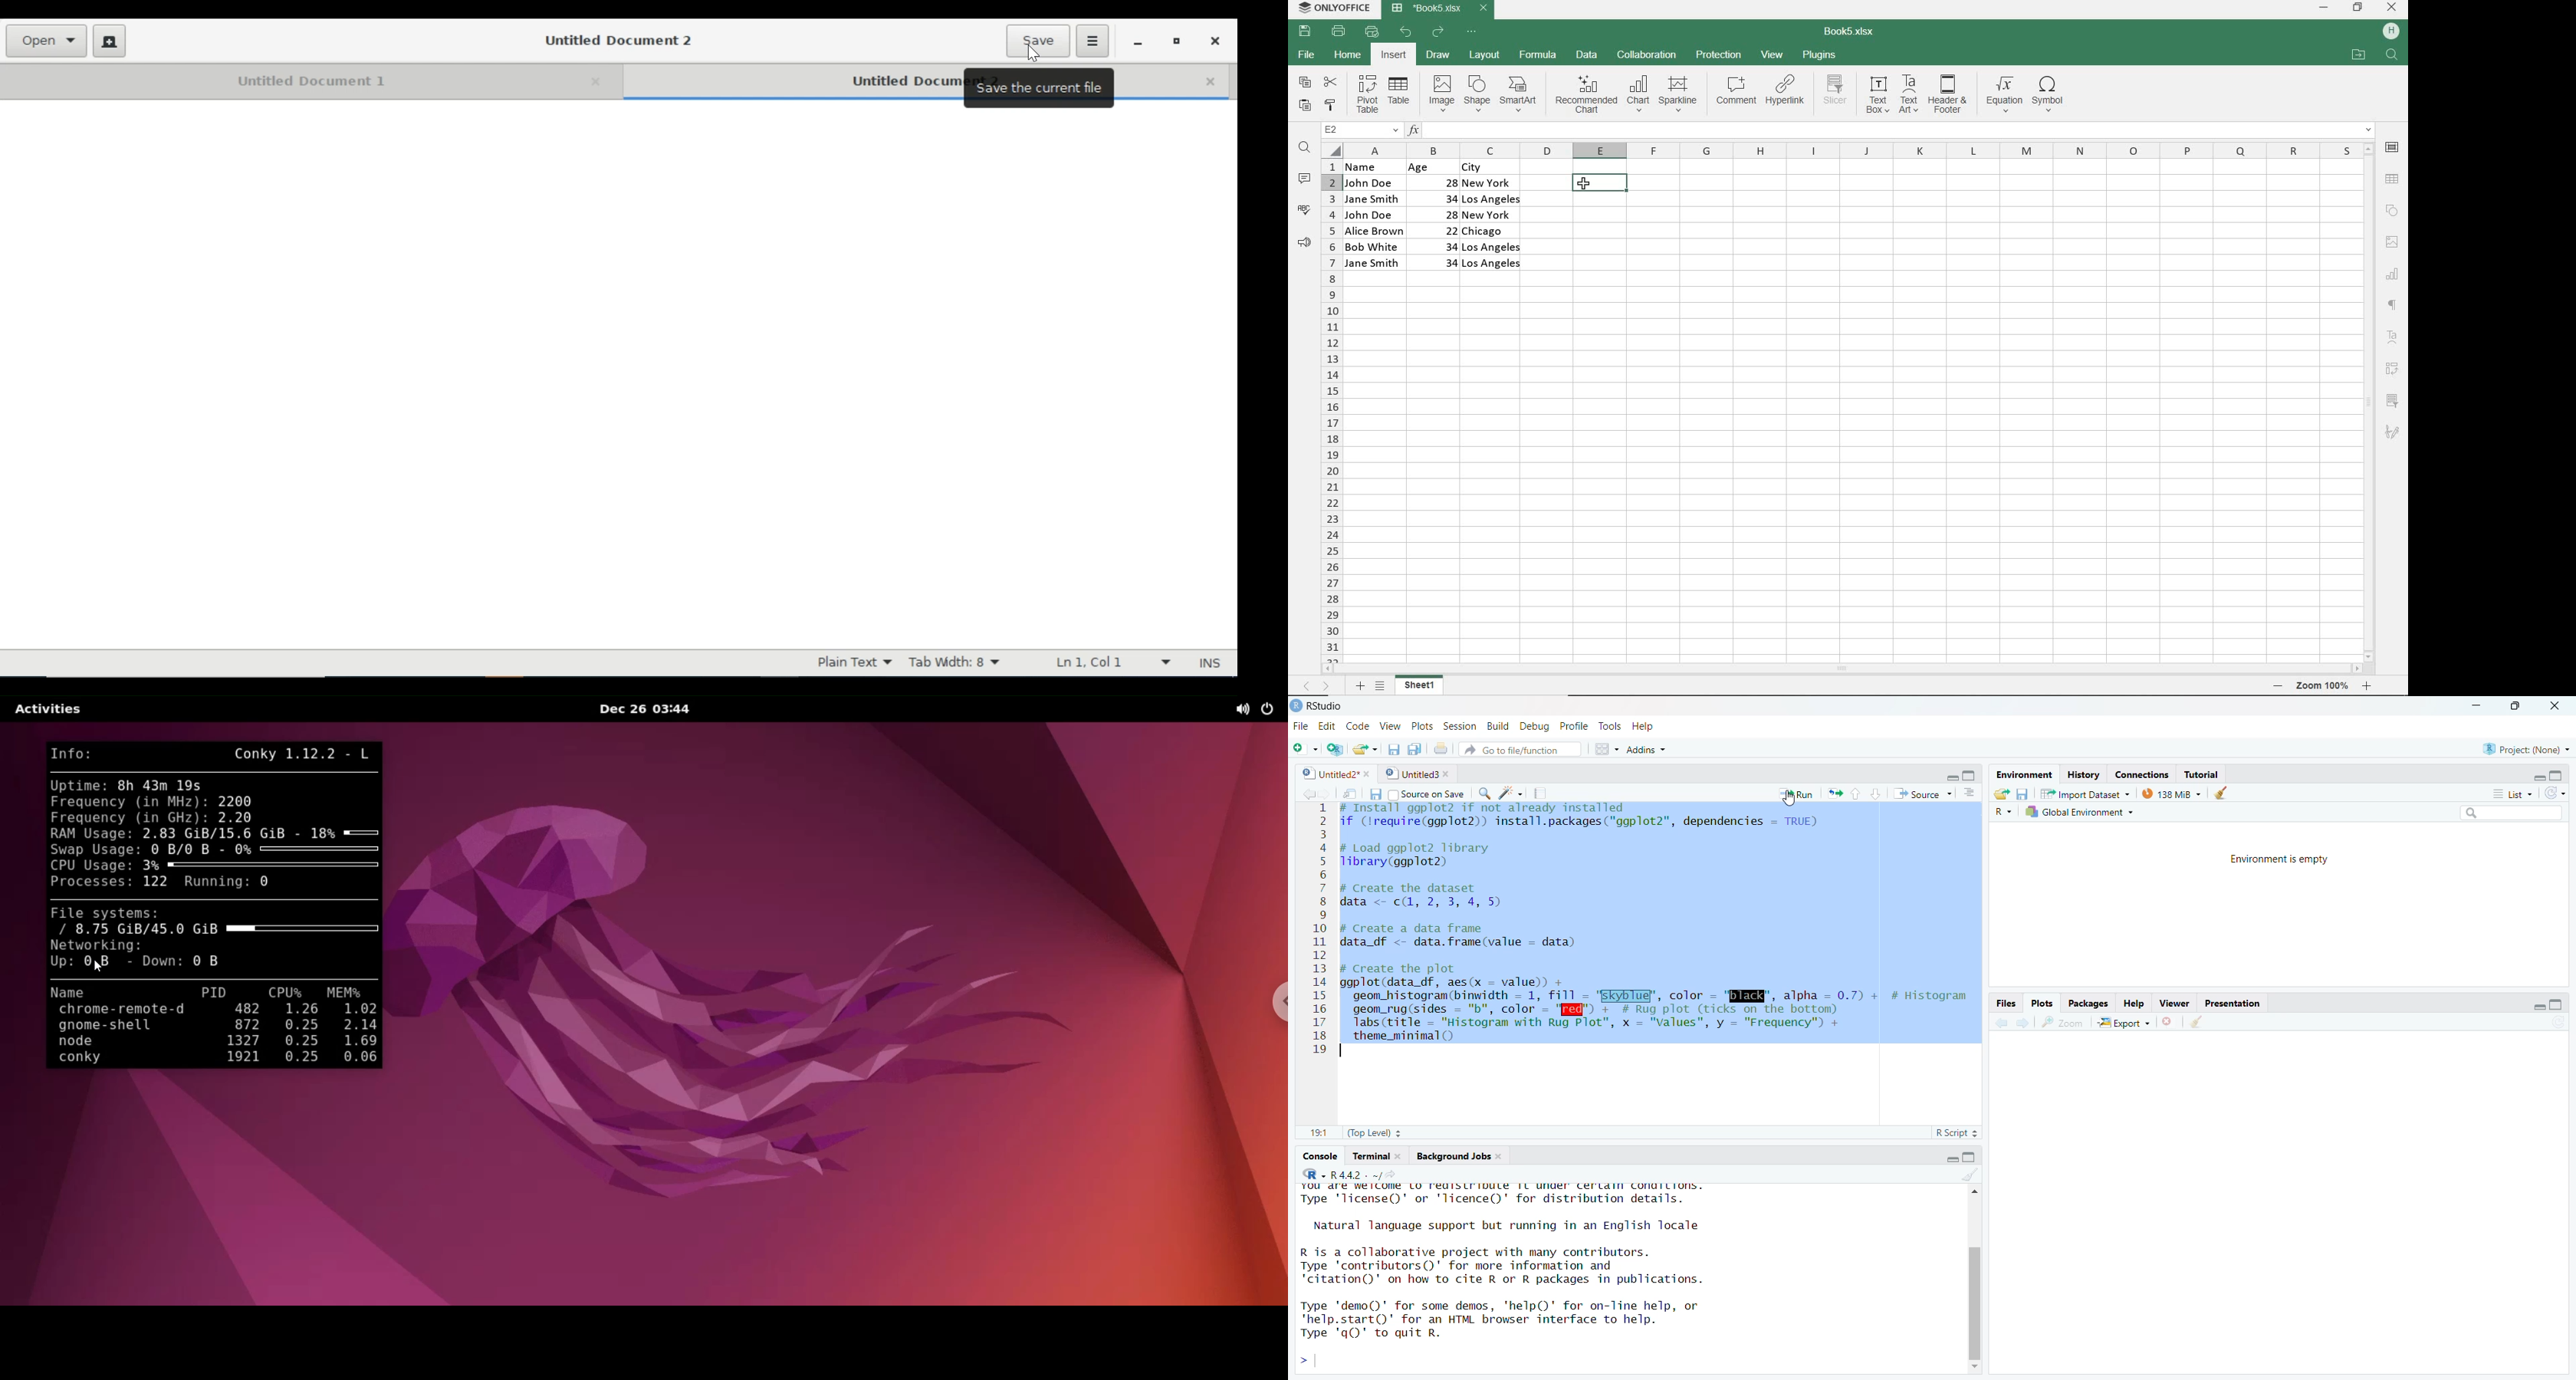  I want to click on Source on Save, so click(1430, 792).